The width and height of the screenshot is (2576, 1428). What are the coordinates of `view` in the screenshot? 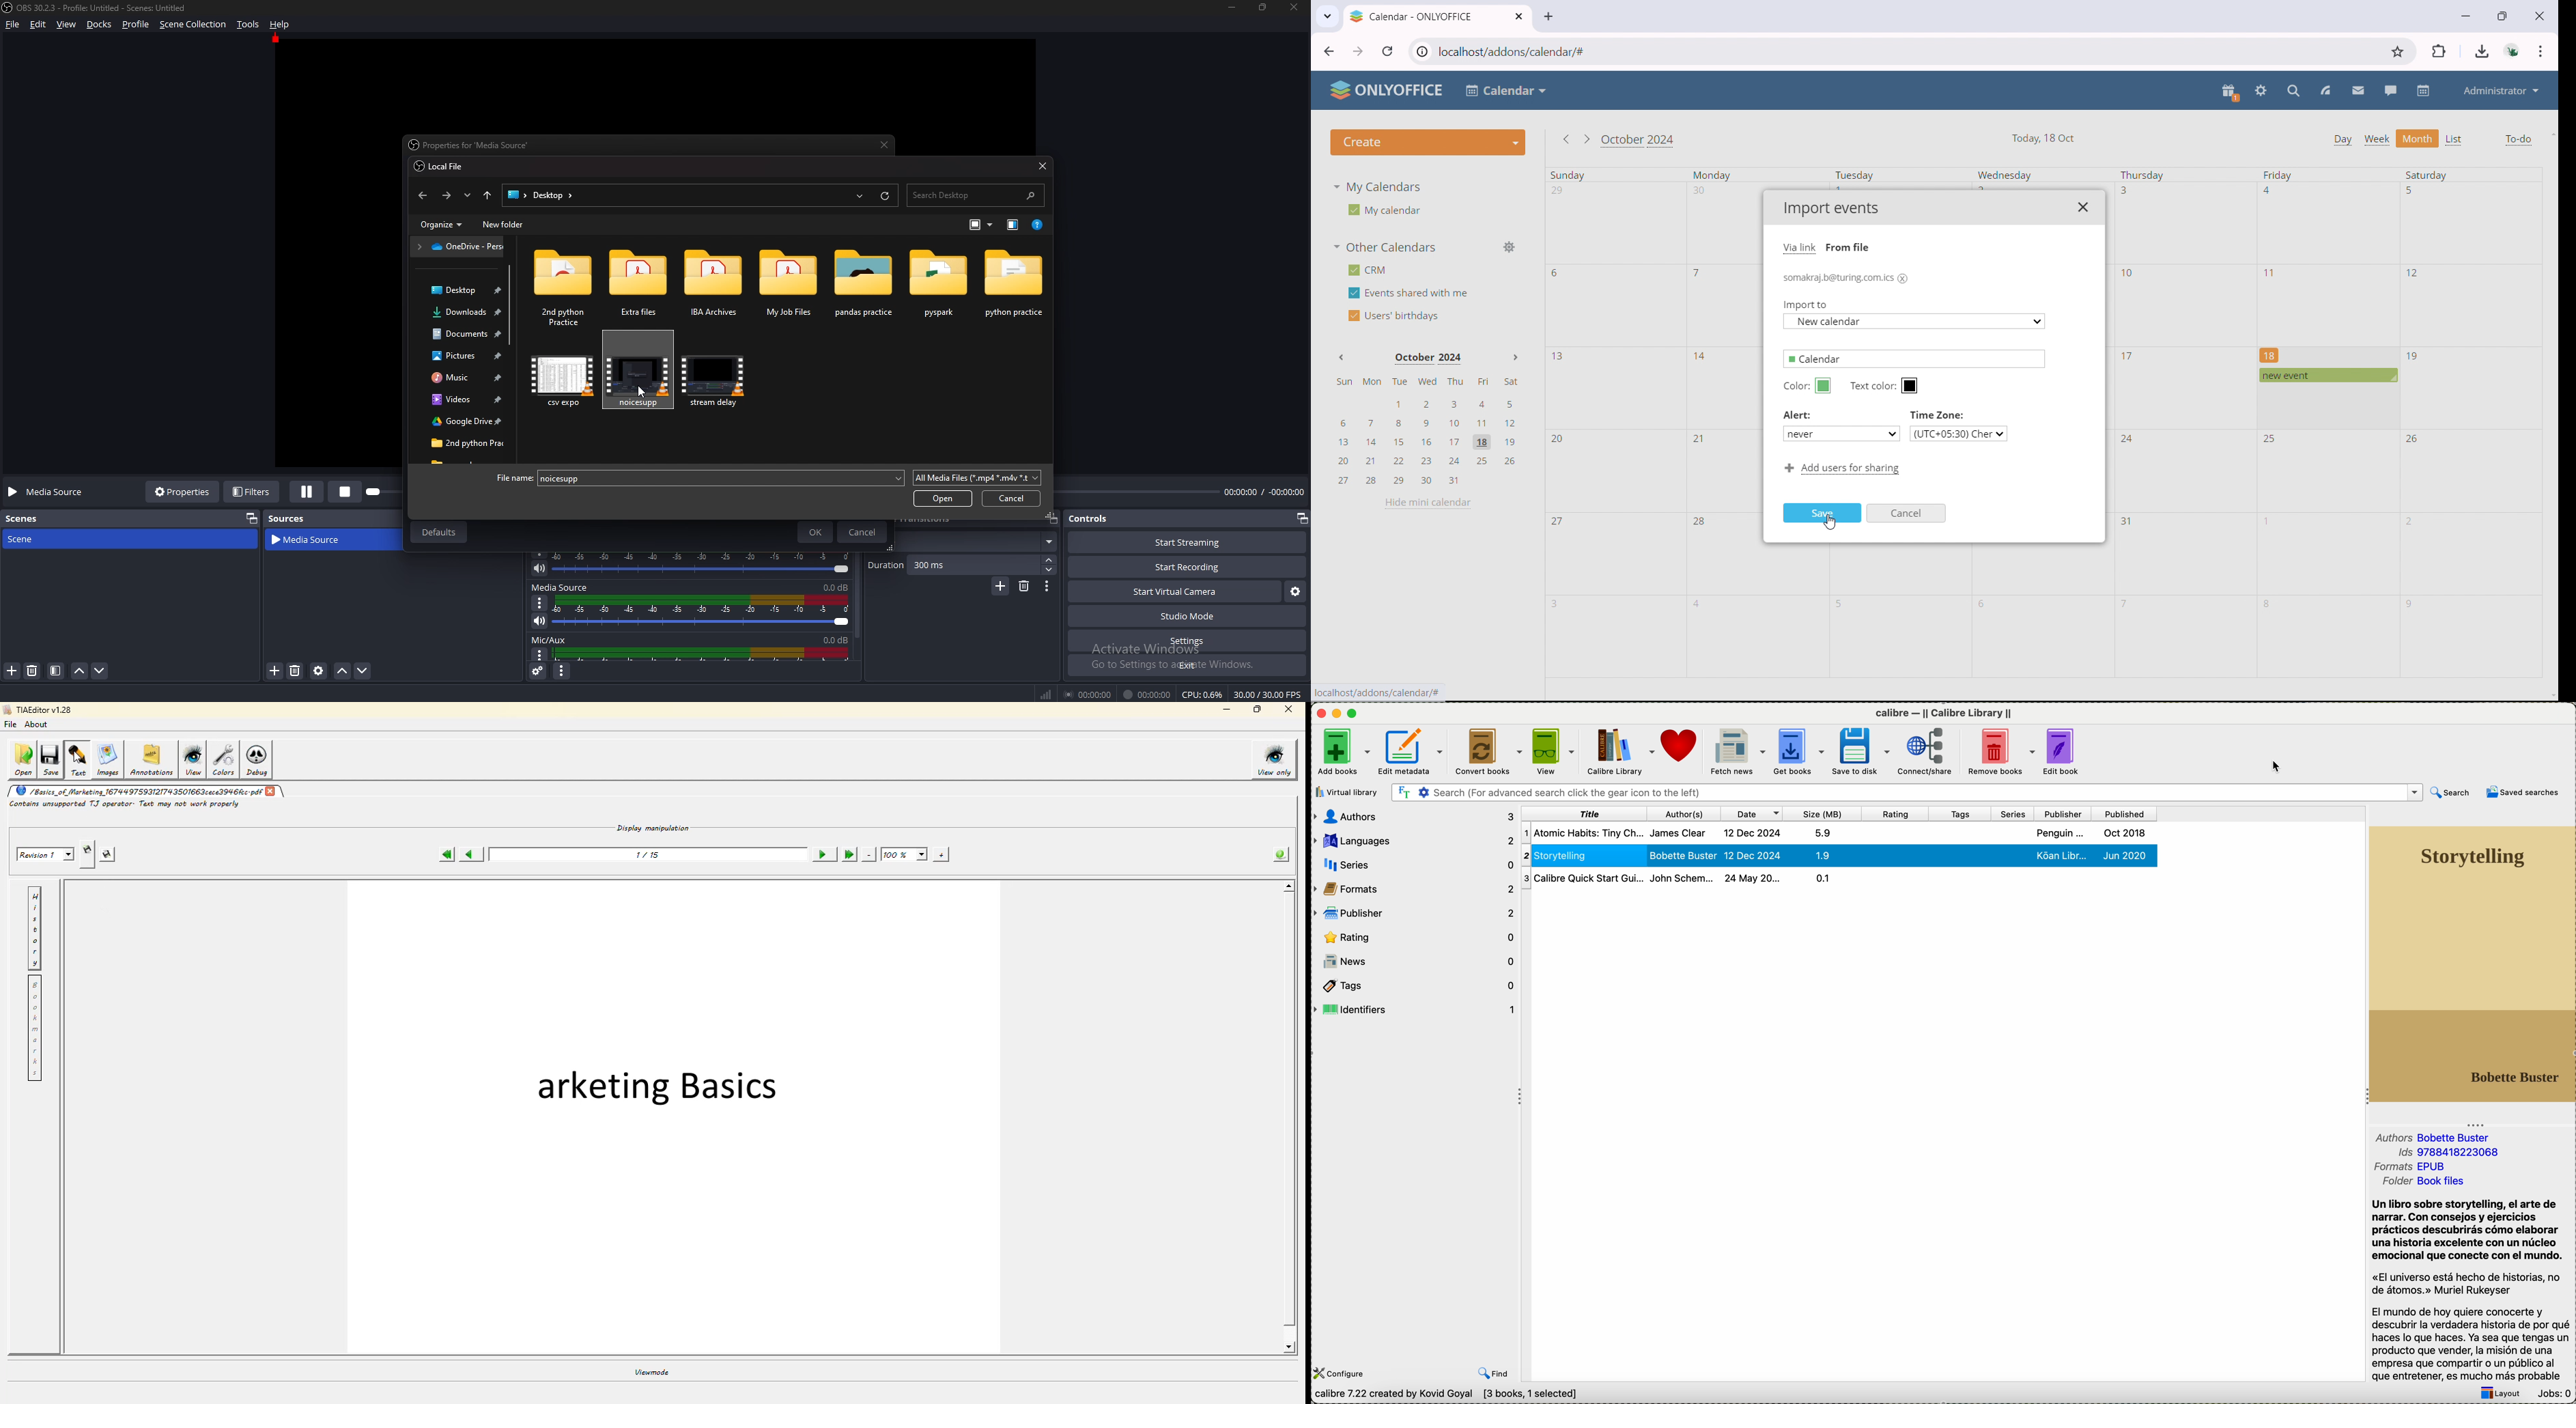 It's located at (1553, 750).